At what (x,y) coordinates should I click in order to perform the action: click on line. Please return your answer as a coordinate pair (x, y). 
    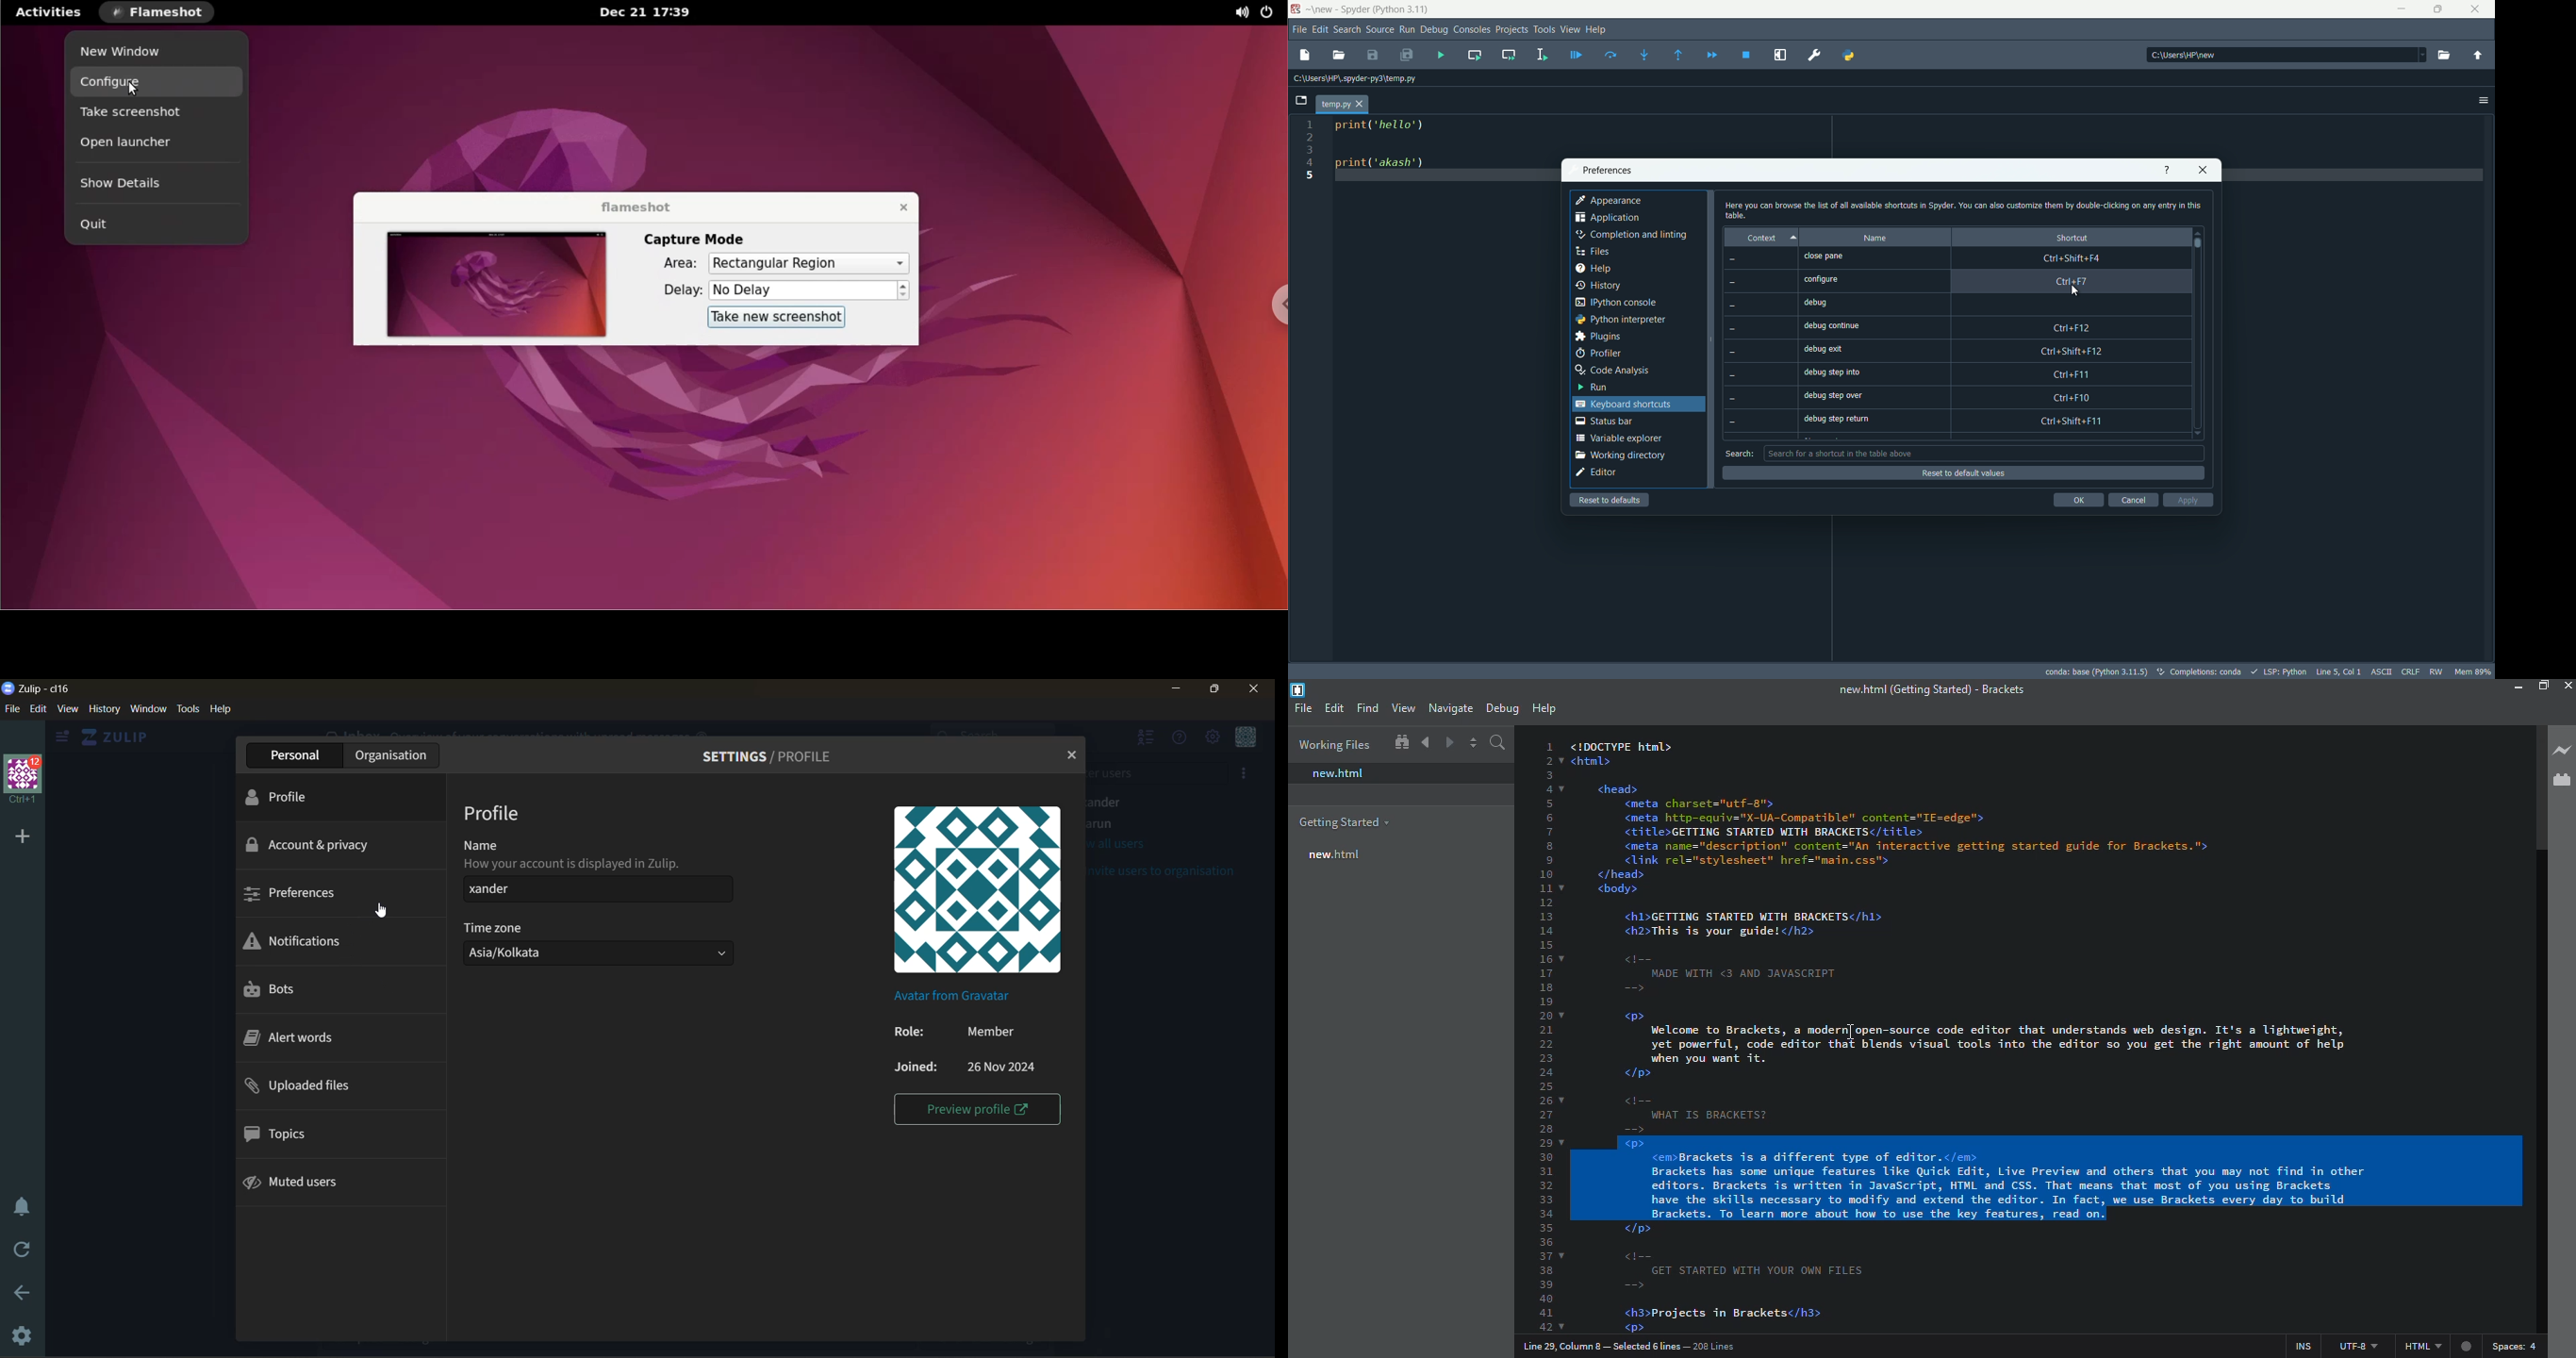
    Looking at the image, I should click on (1630, 1347).